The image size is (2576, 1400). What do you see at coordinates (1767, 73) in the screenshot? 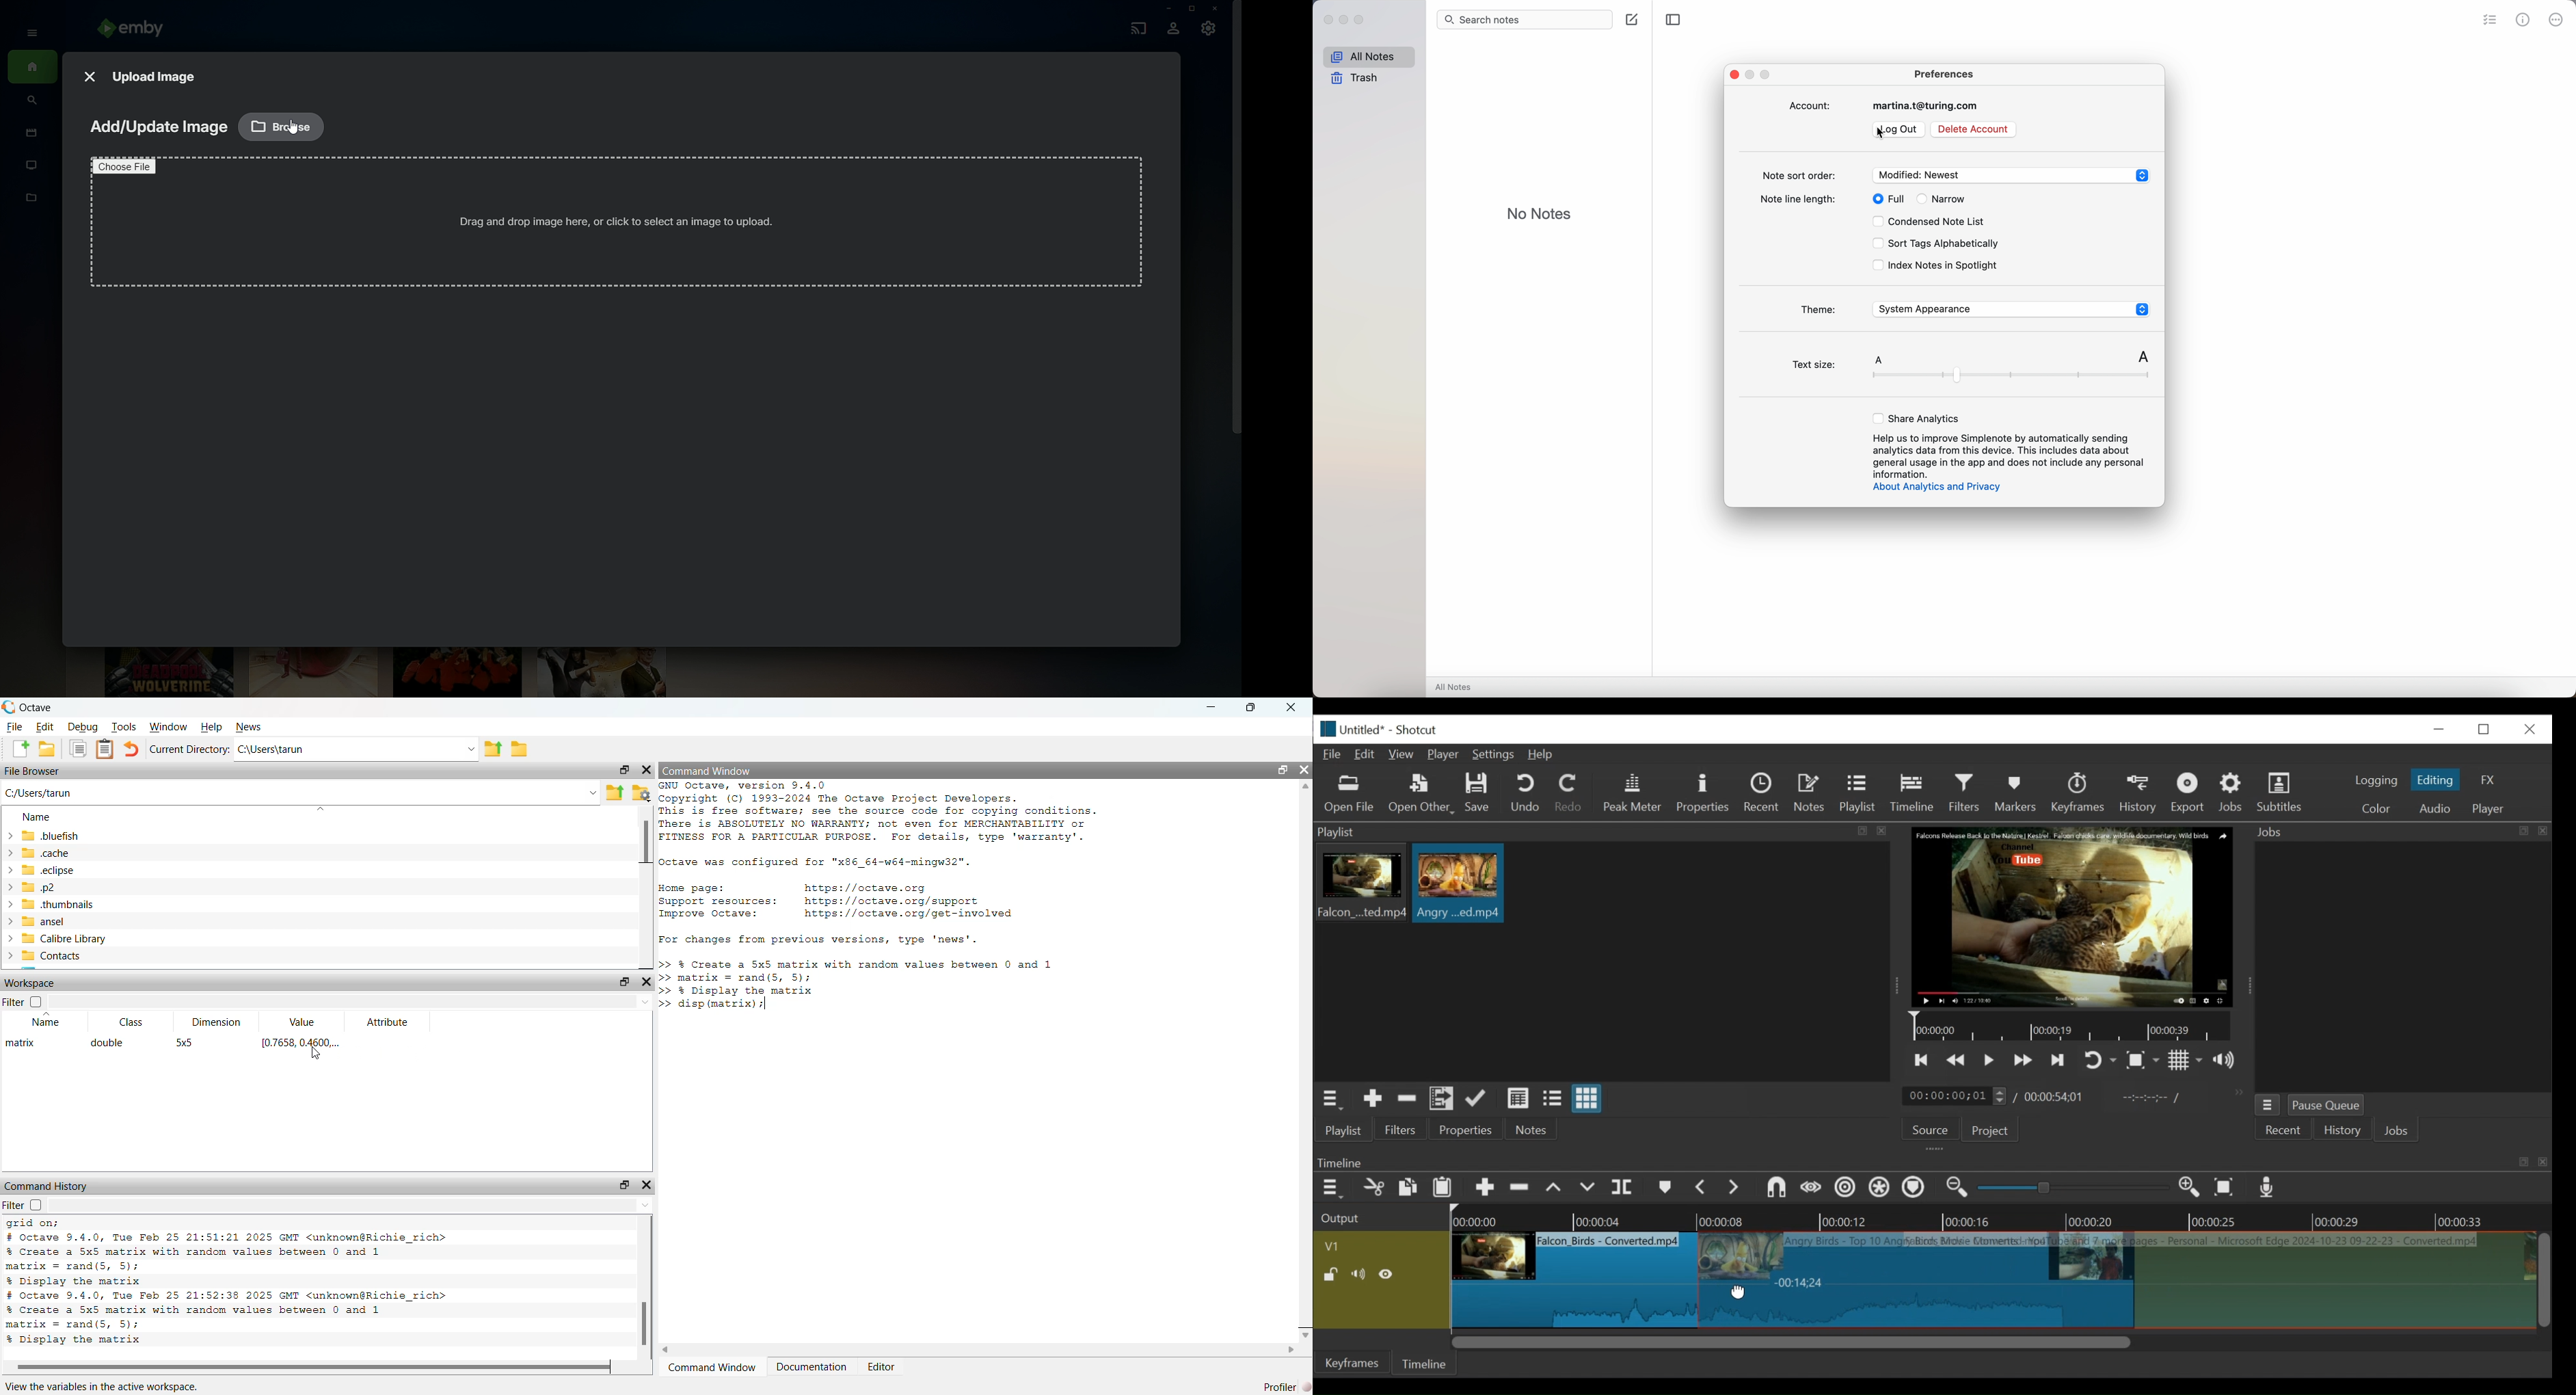
I see `maximize popup` at bounding box center [1767, 73].